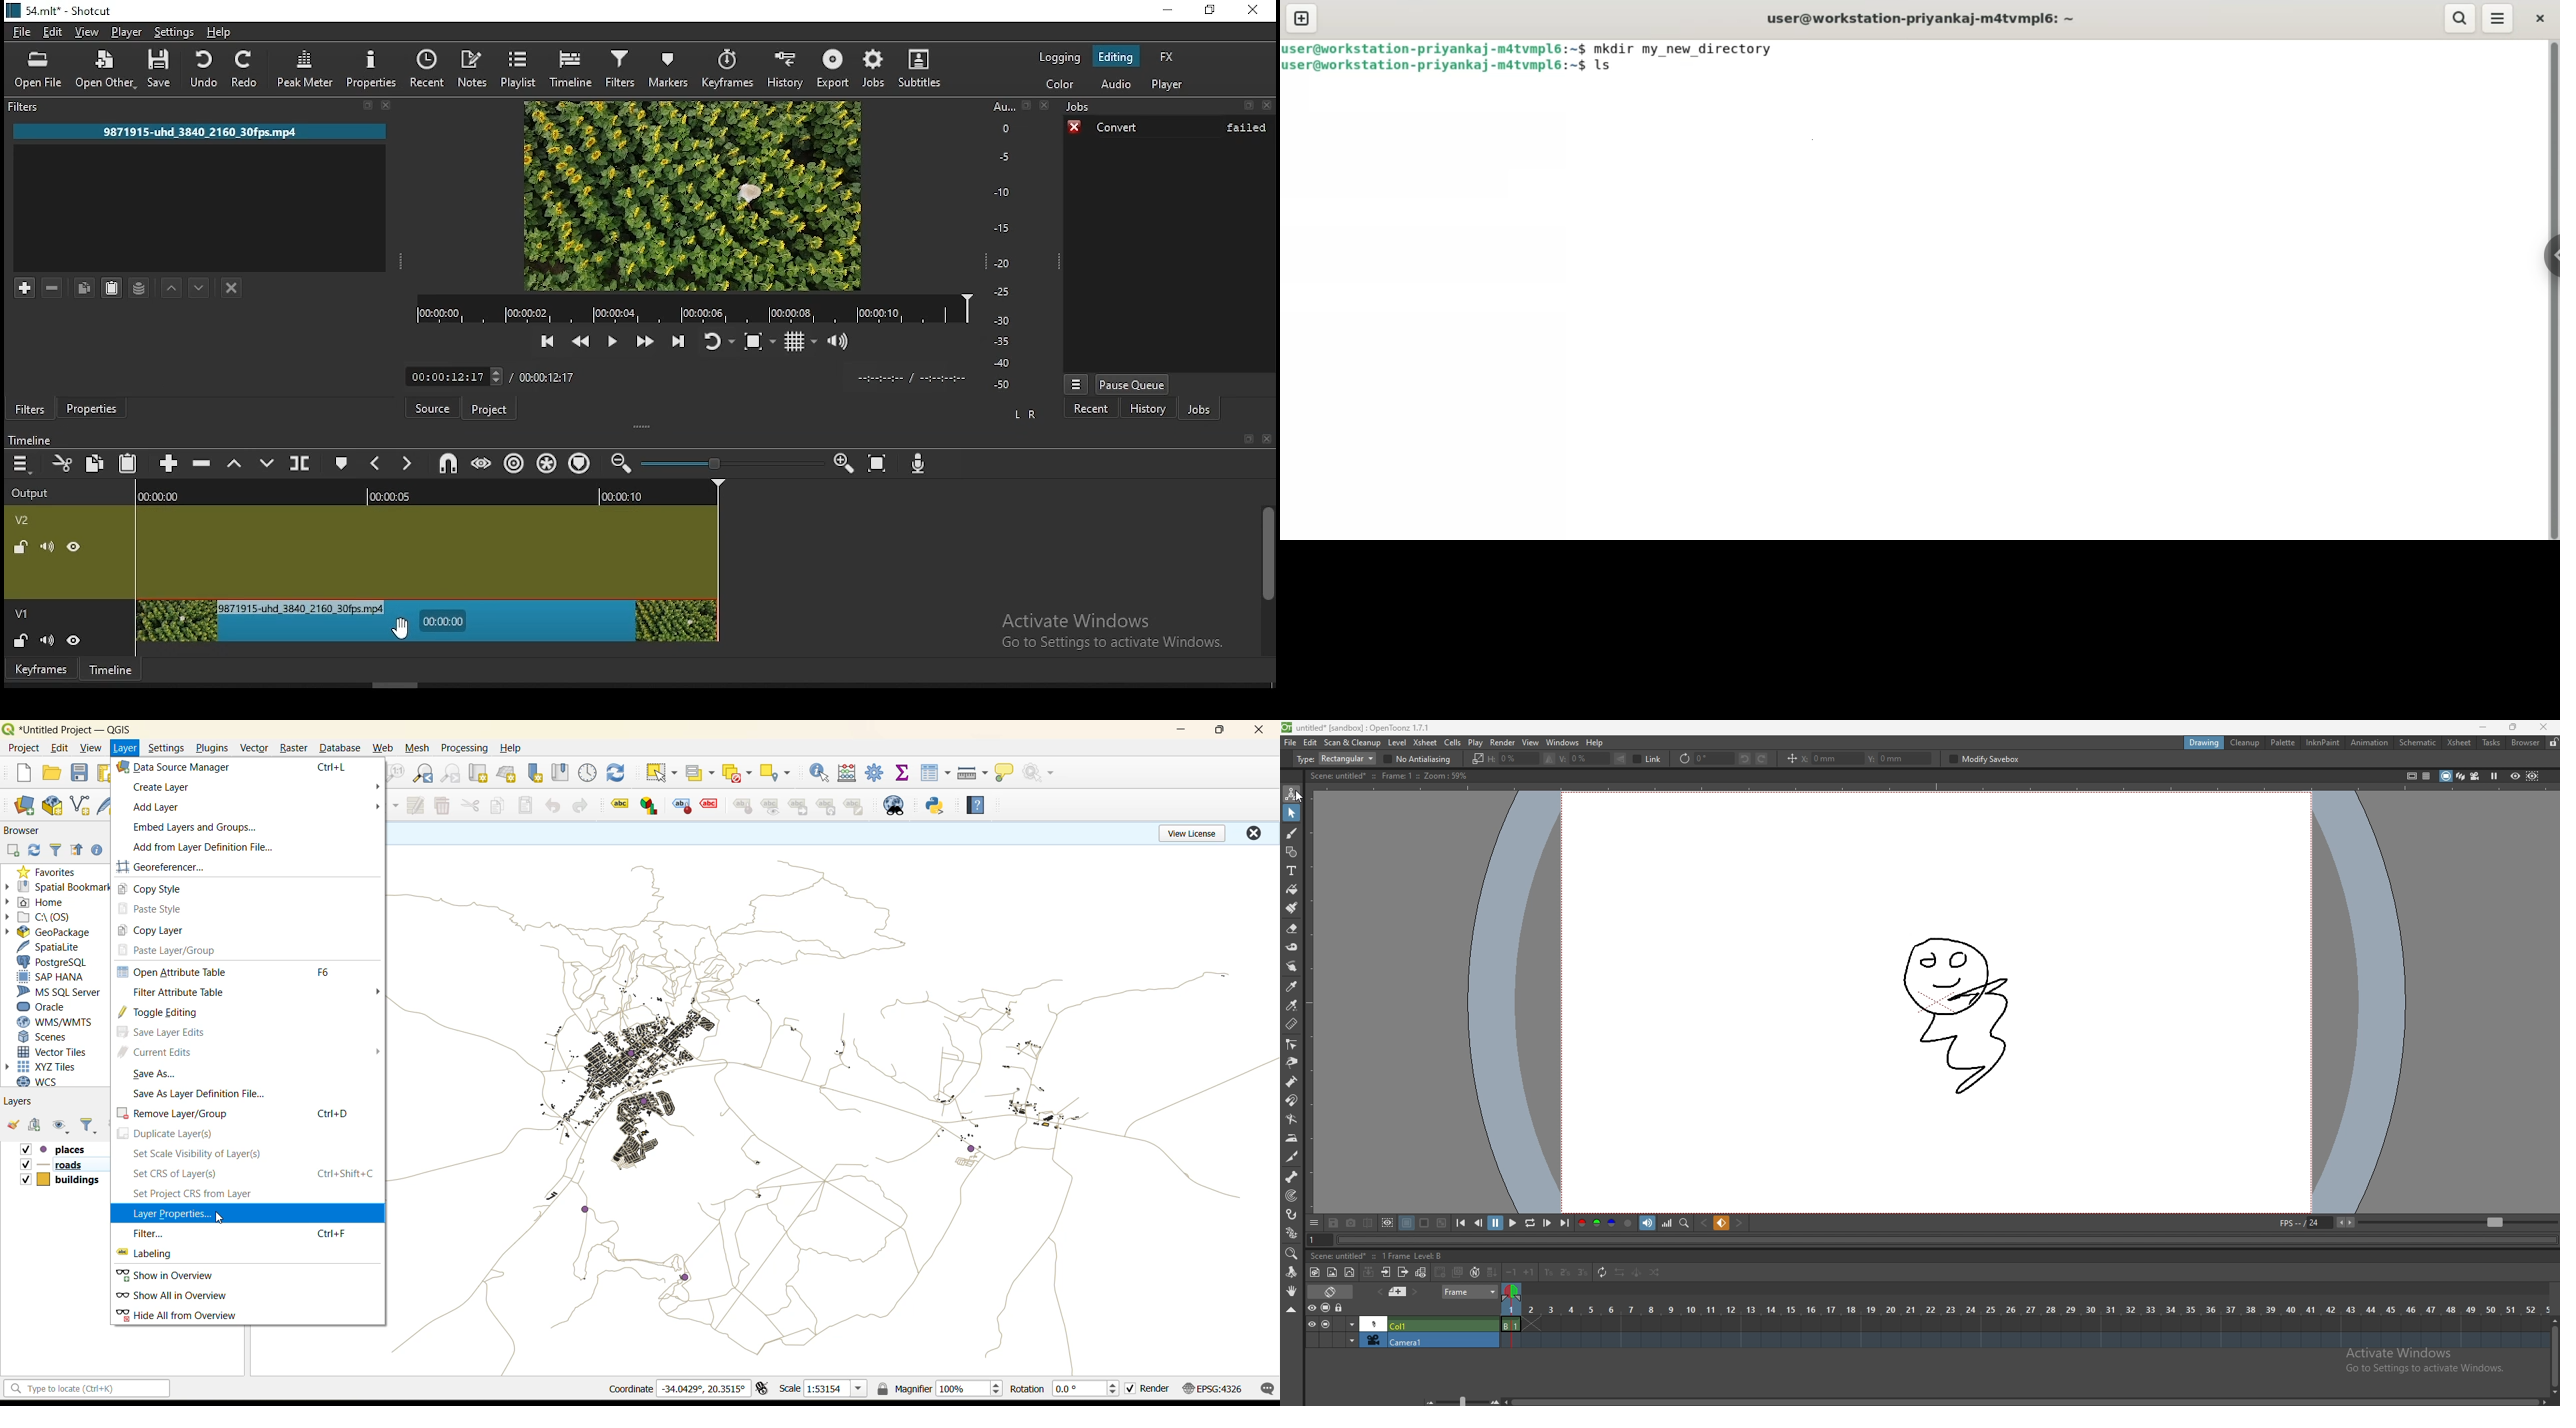 This screenshot has width=2576, height=1428. Describe the element at coordinates (451, 775) in the screenshot. I see `zoom next` at that location.